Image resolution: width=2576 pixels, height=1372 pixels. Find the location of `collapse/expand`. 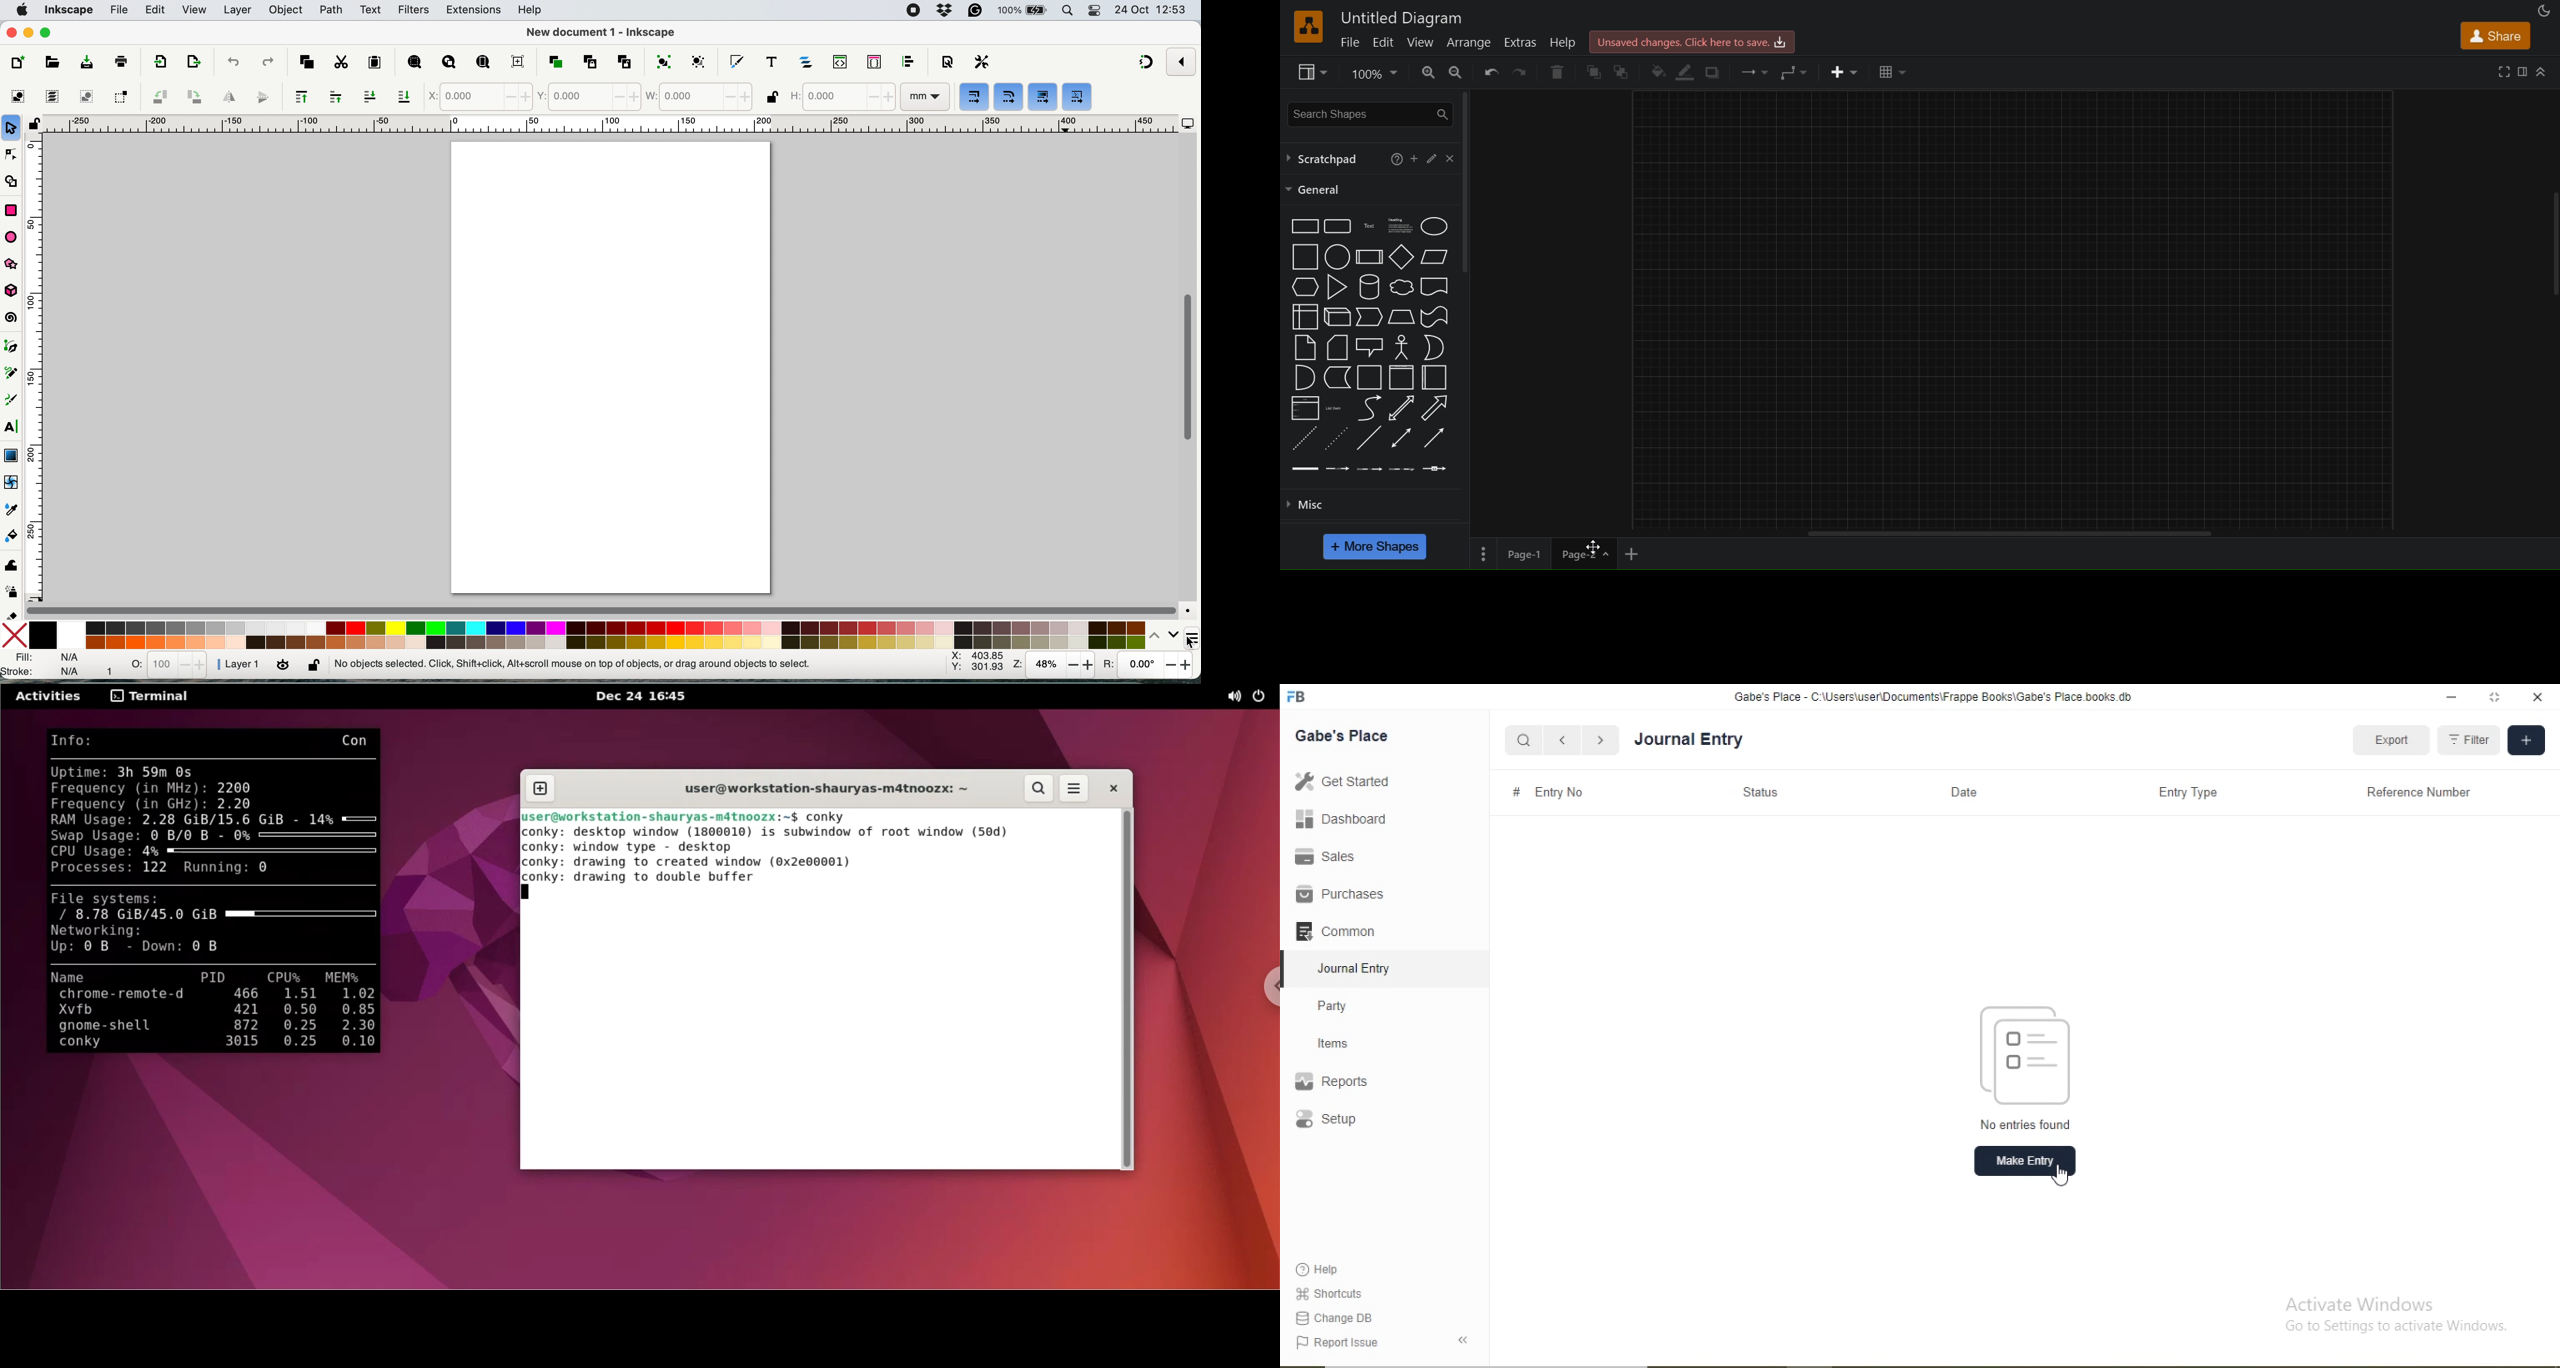

collapse/expand is located at coordinates (2542, 70).